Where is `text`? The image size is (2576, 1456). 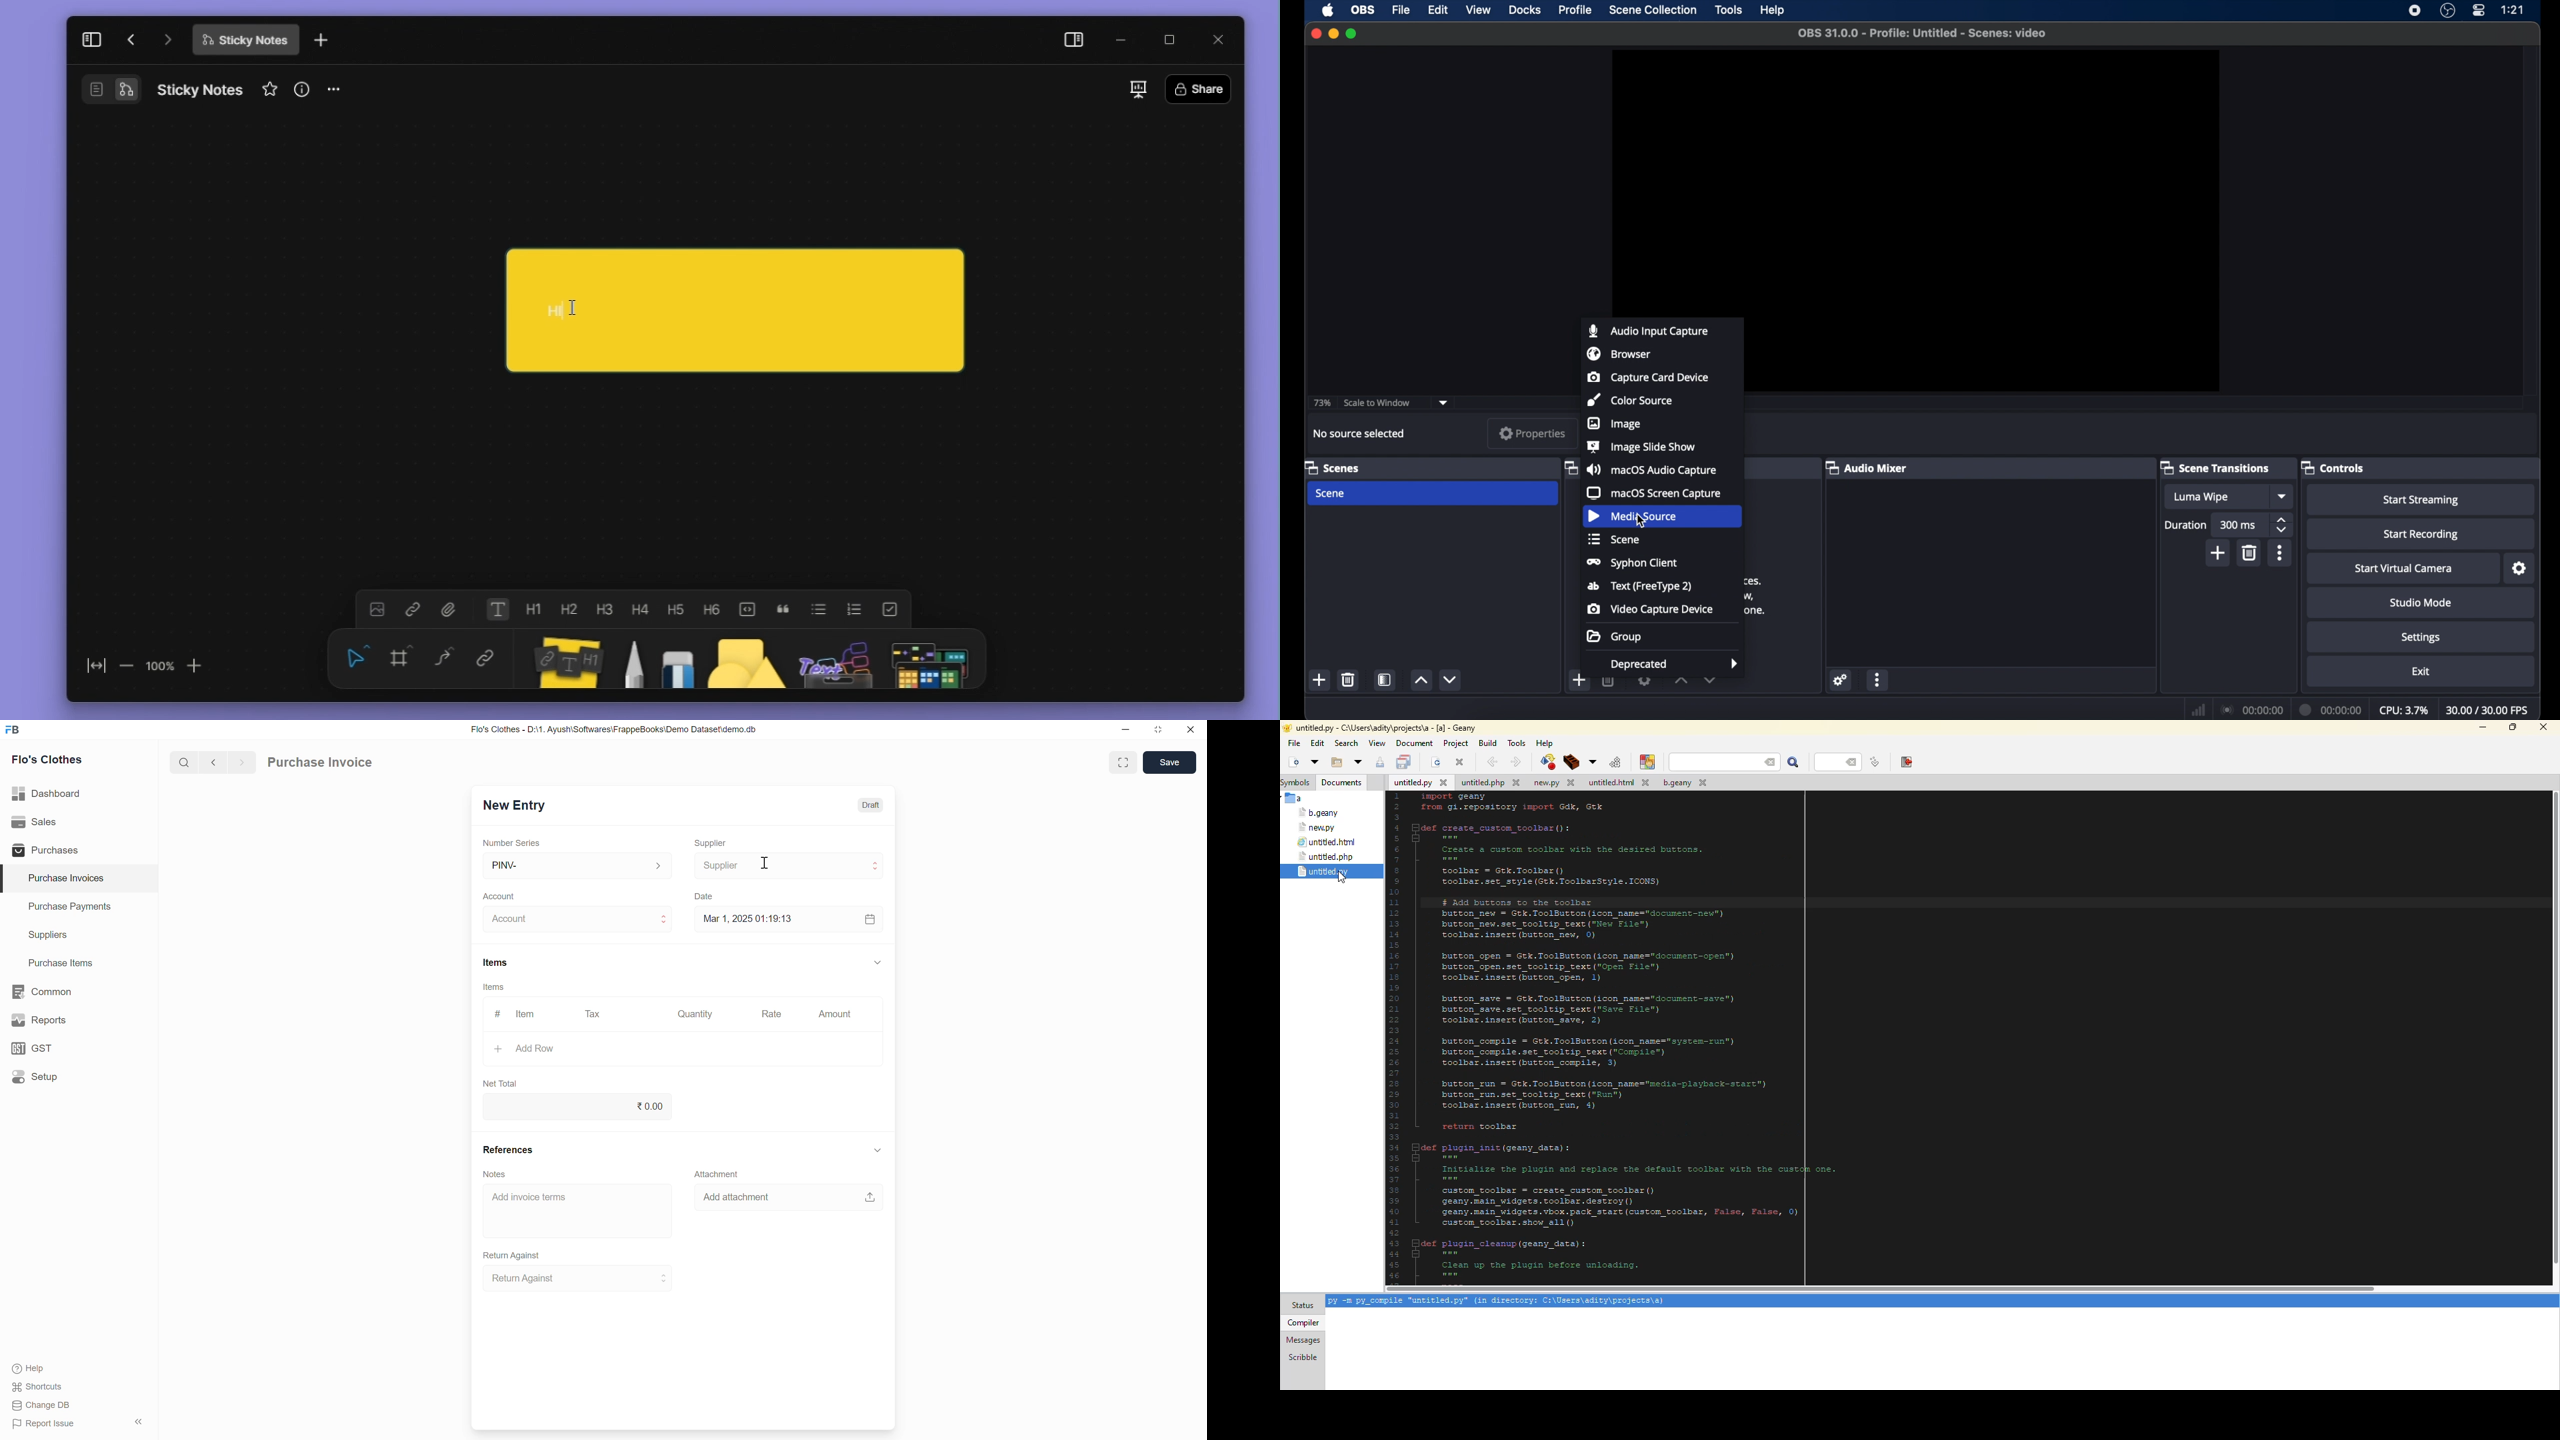 text is located at coordinates (1641, 587).